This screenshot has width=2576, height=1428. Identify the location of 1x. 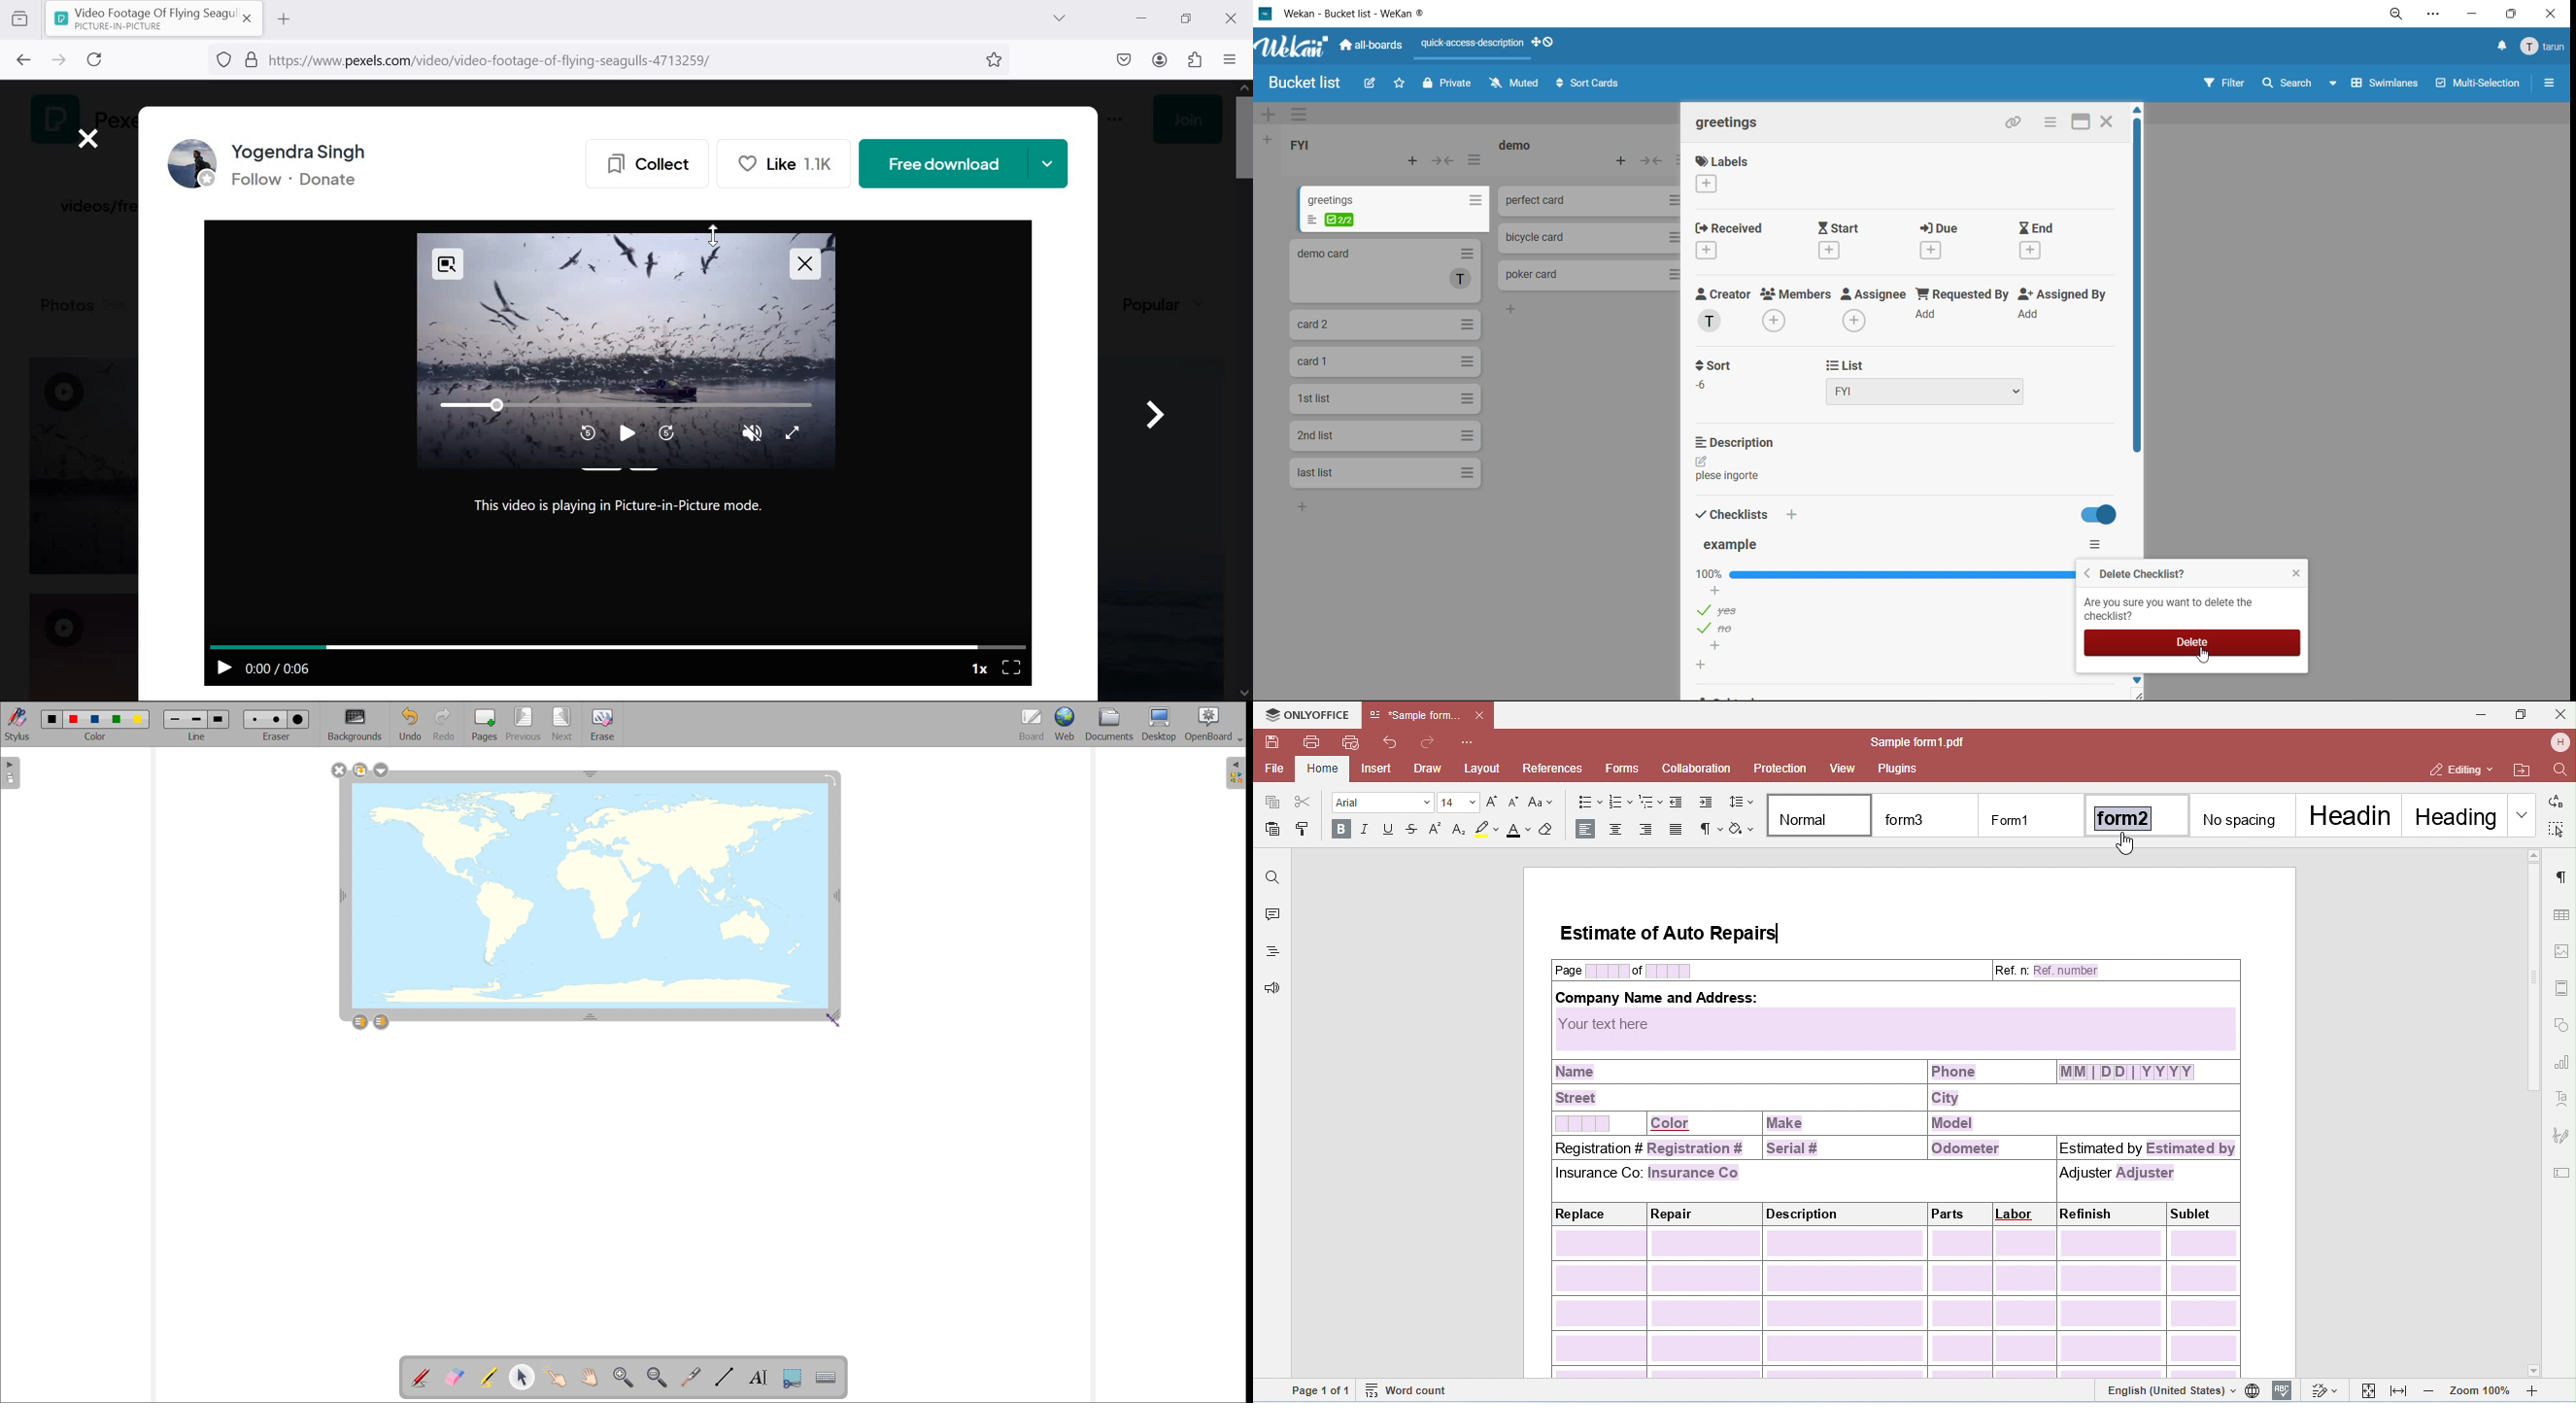
(979, 667).